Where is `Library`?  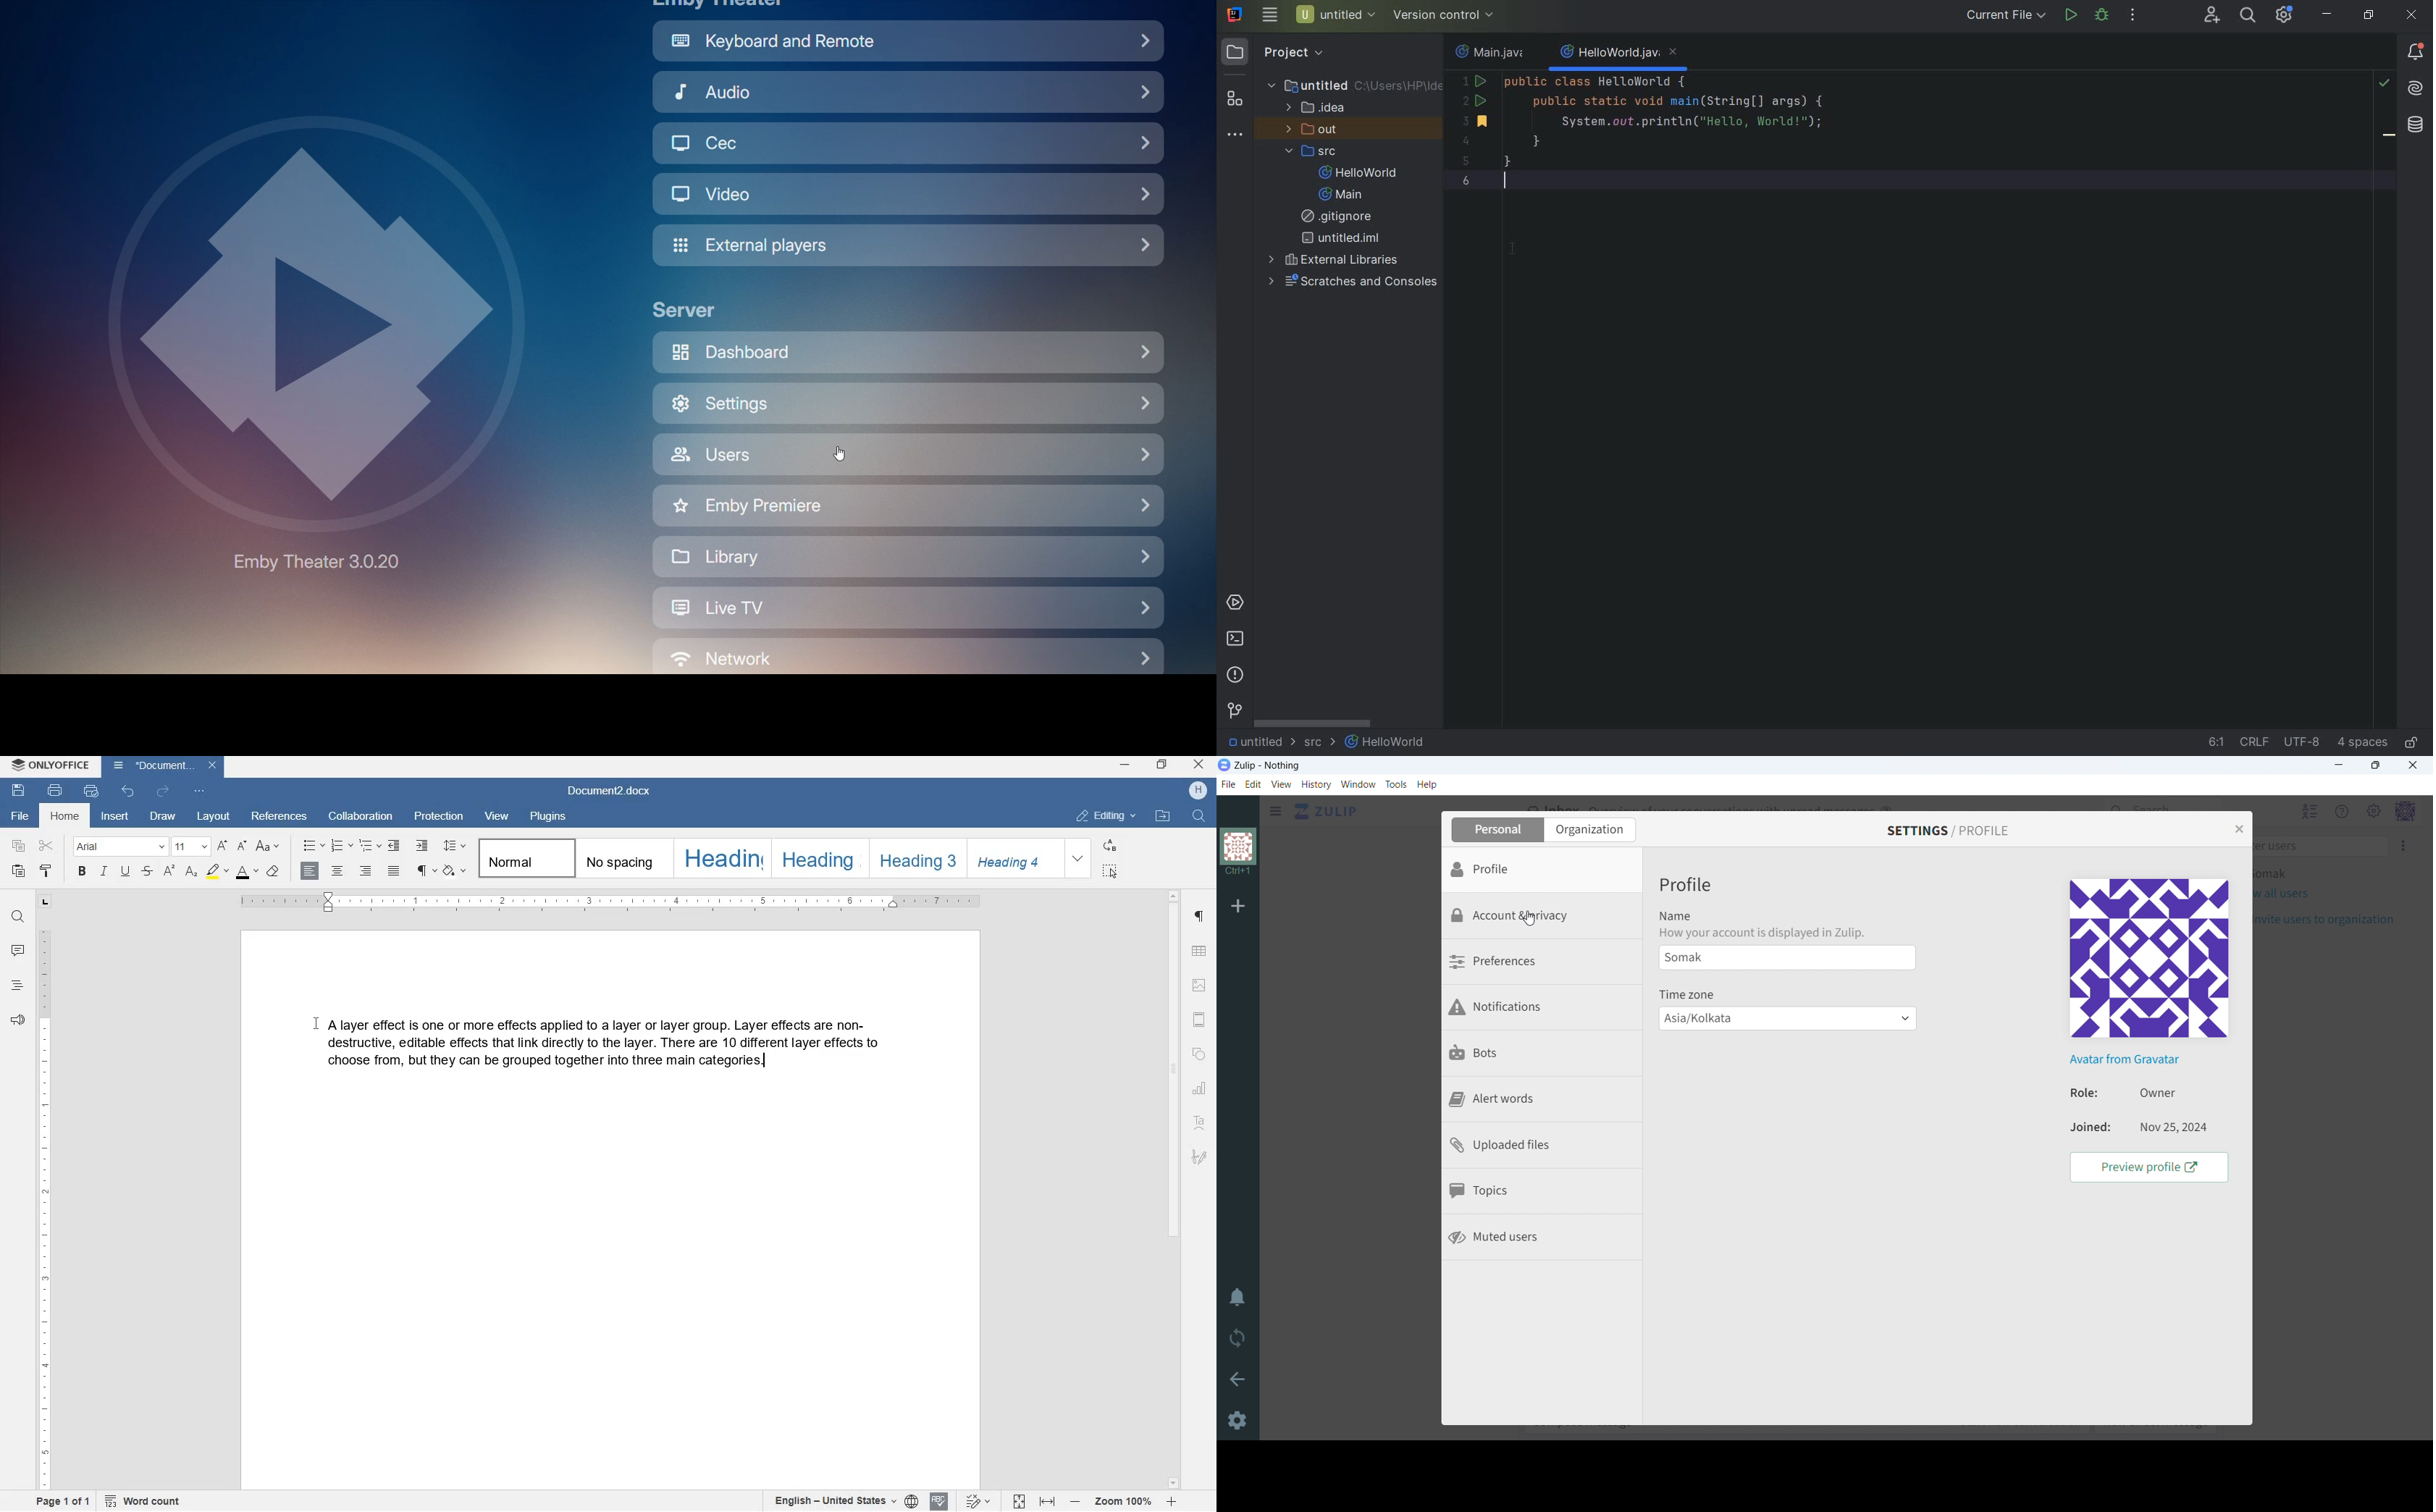
Library is located at coordinates (909, 556).